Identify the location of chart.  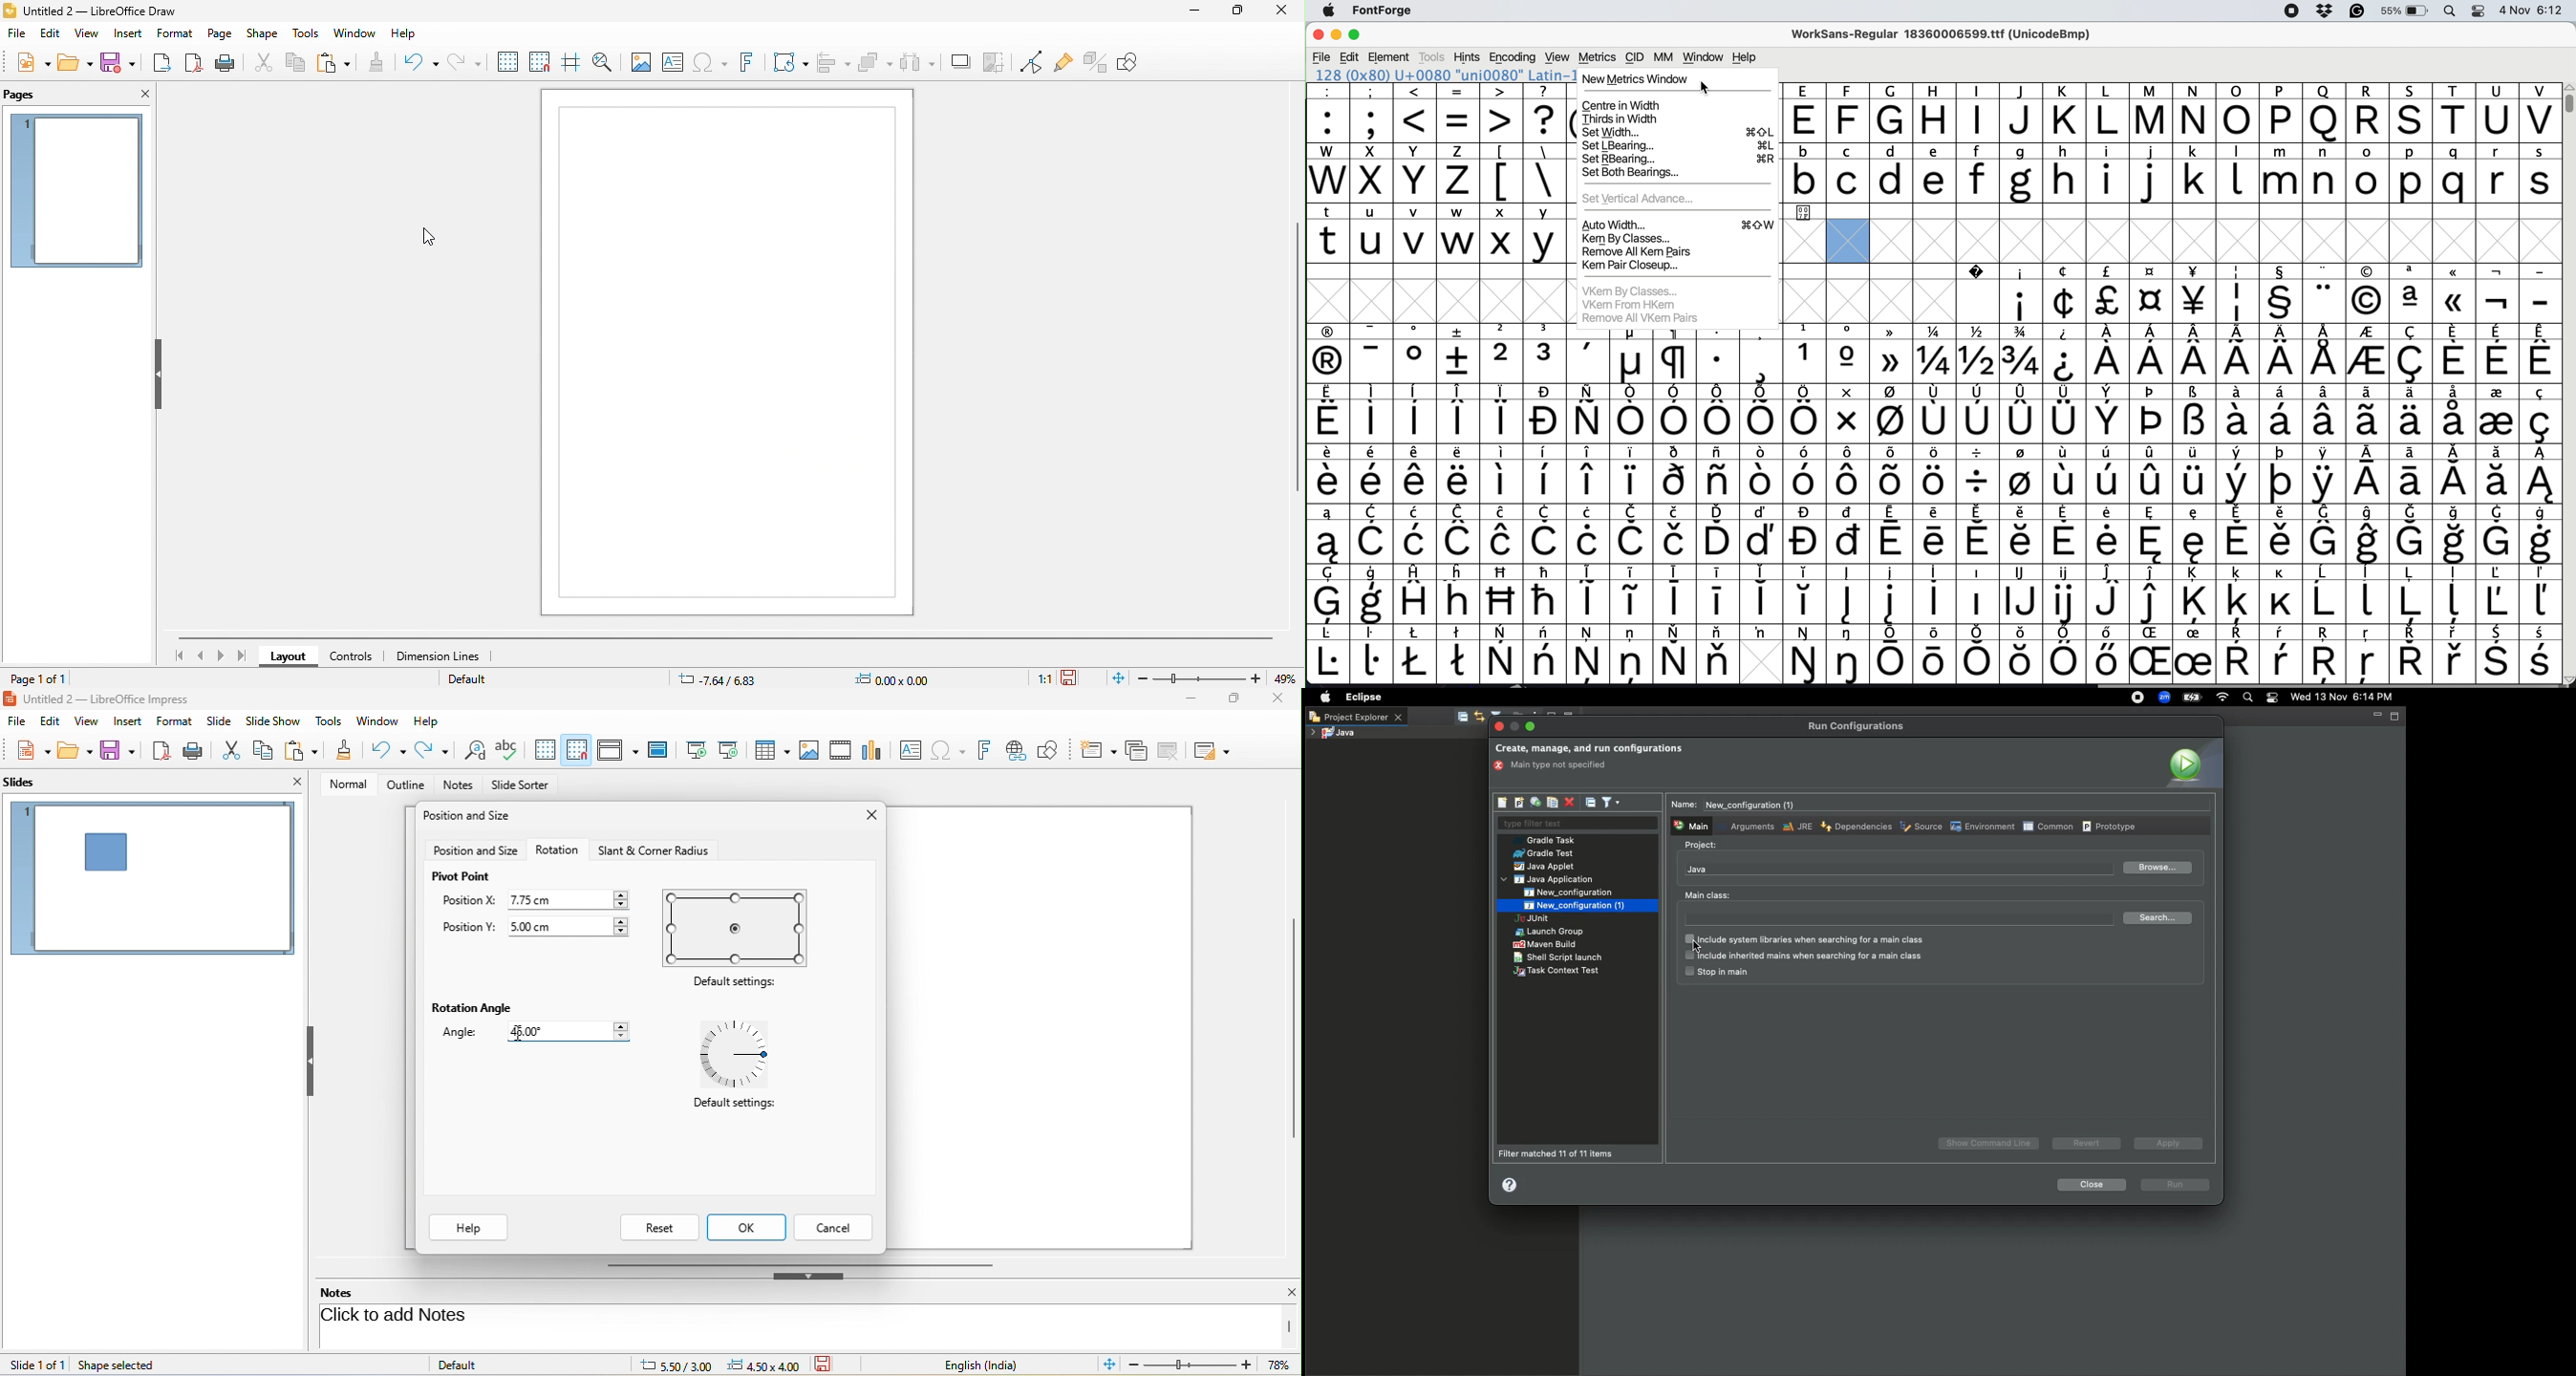
(874, 749).